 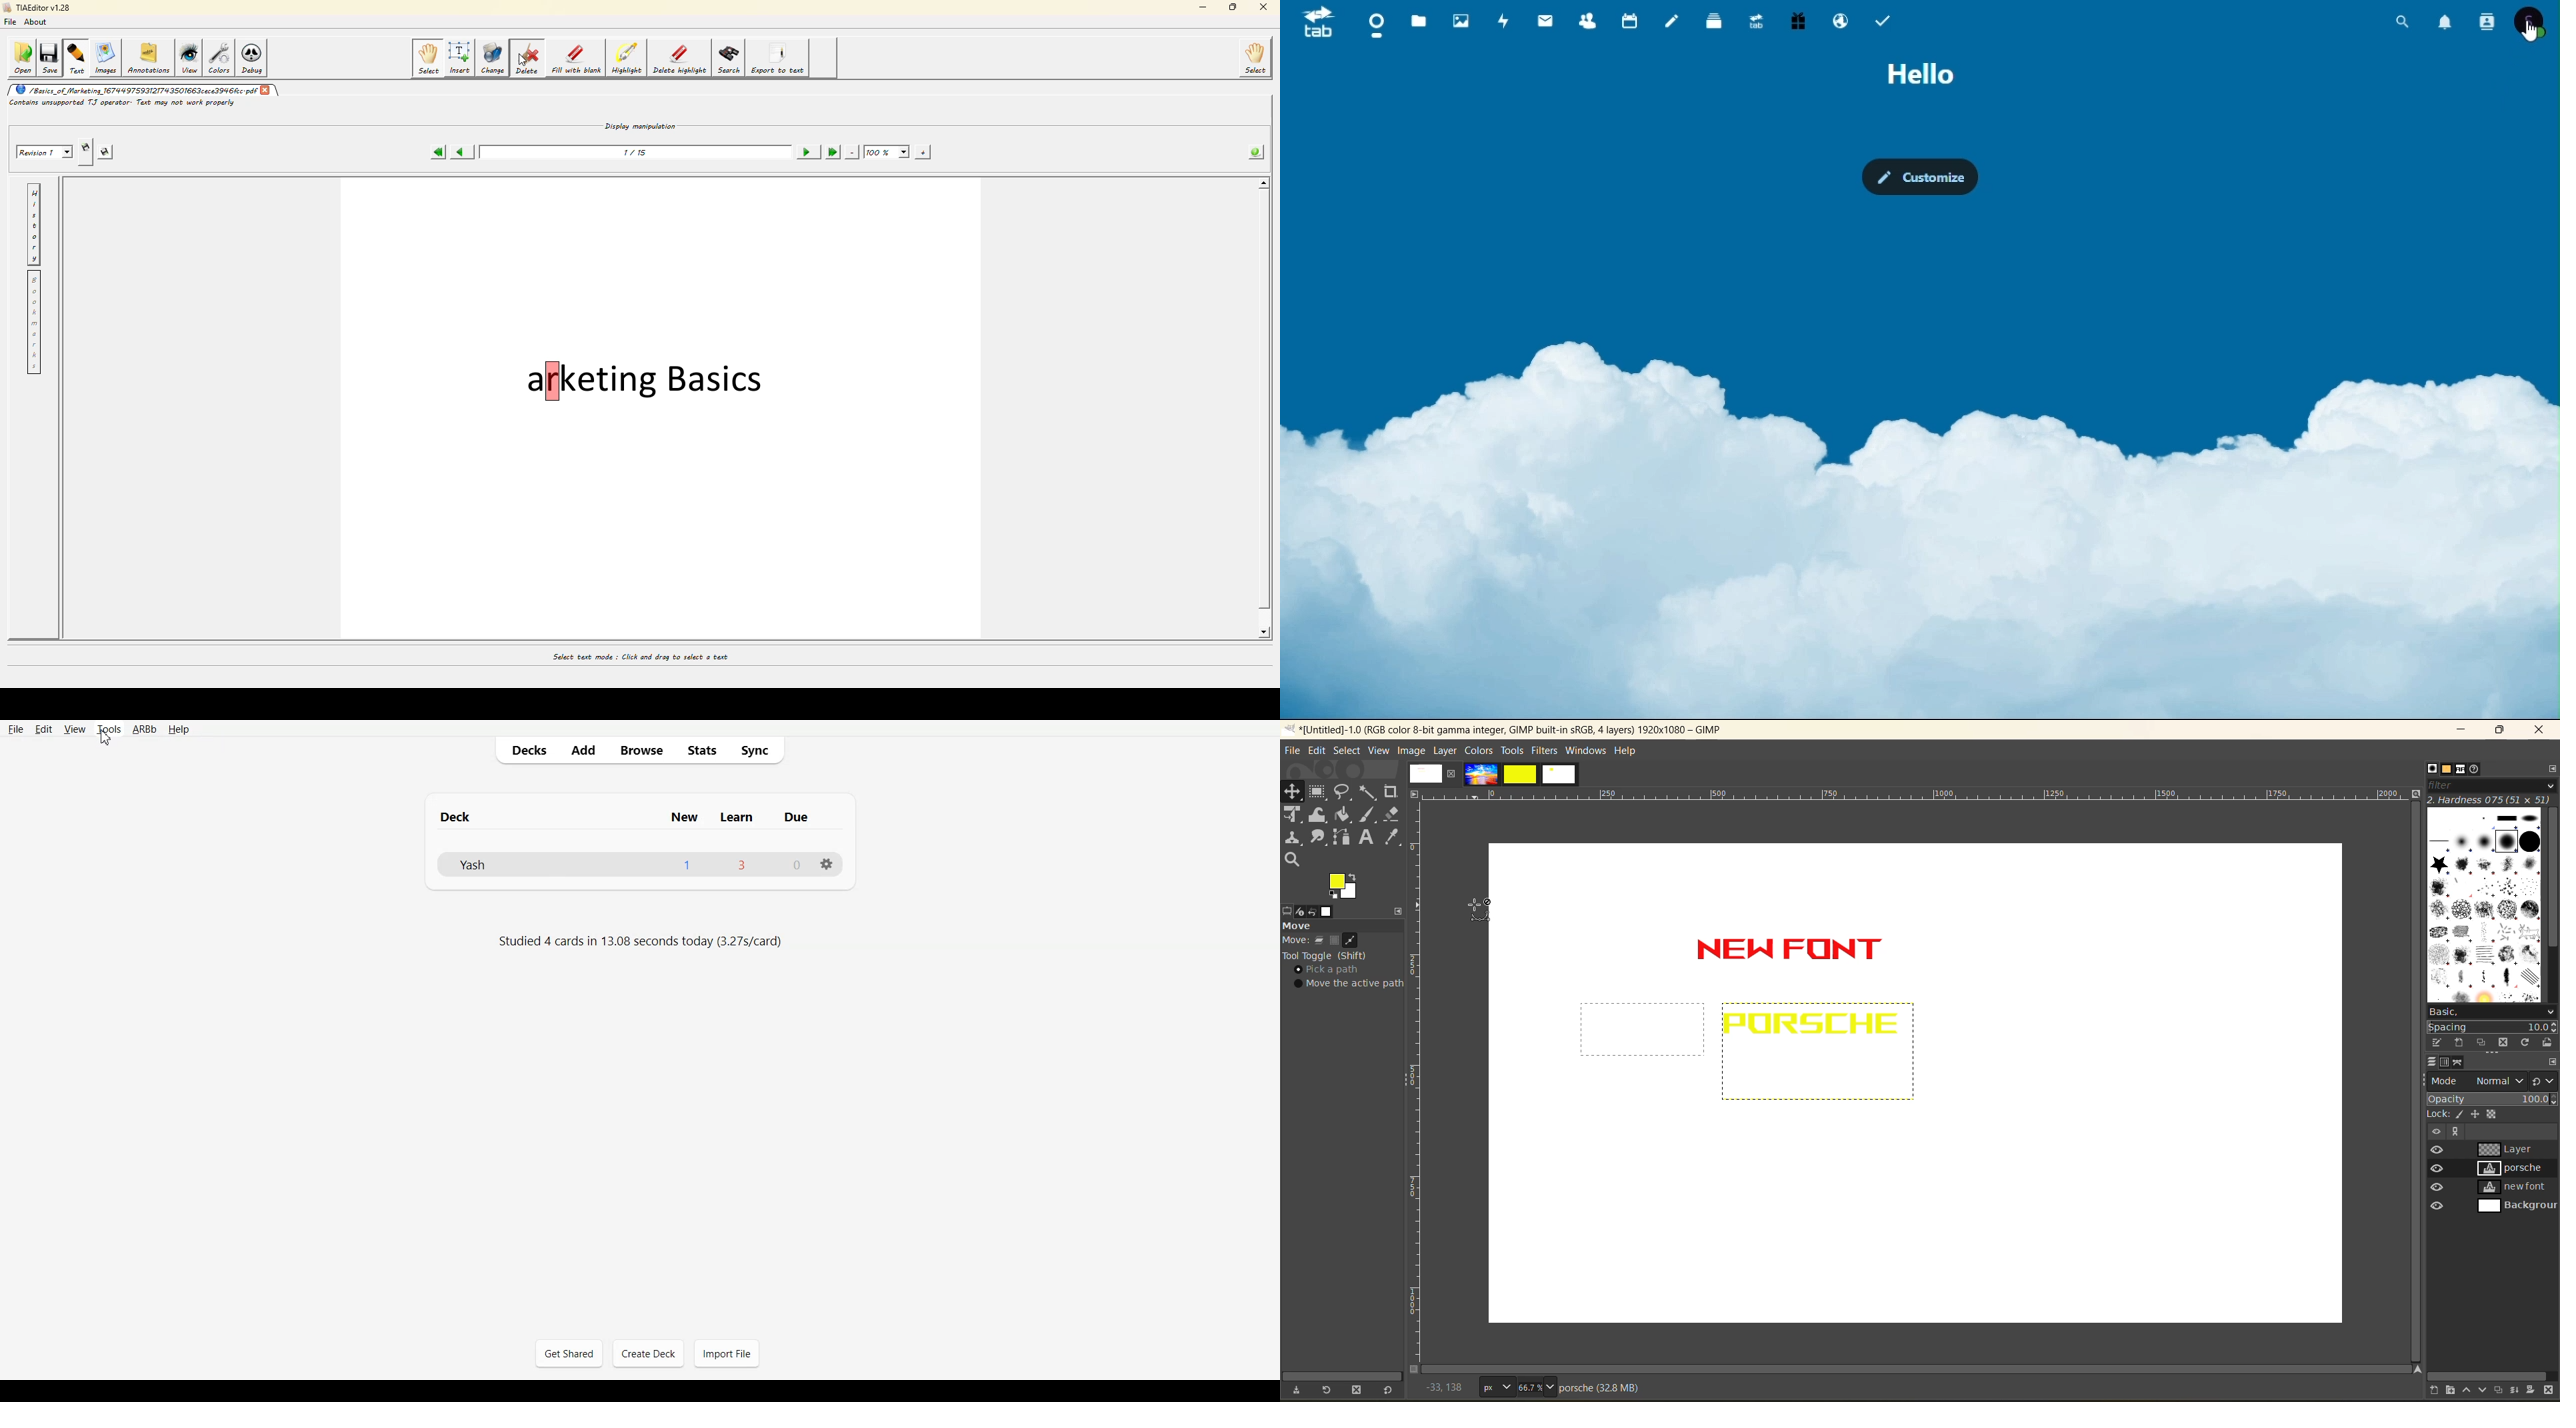 What do you see at coordinates (1318, 816) in the screenshot?
I see `wrape transform` at bounding box center [1318, 816].